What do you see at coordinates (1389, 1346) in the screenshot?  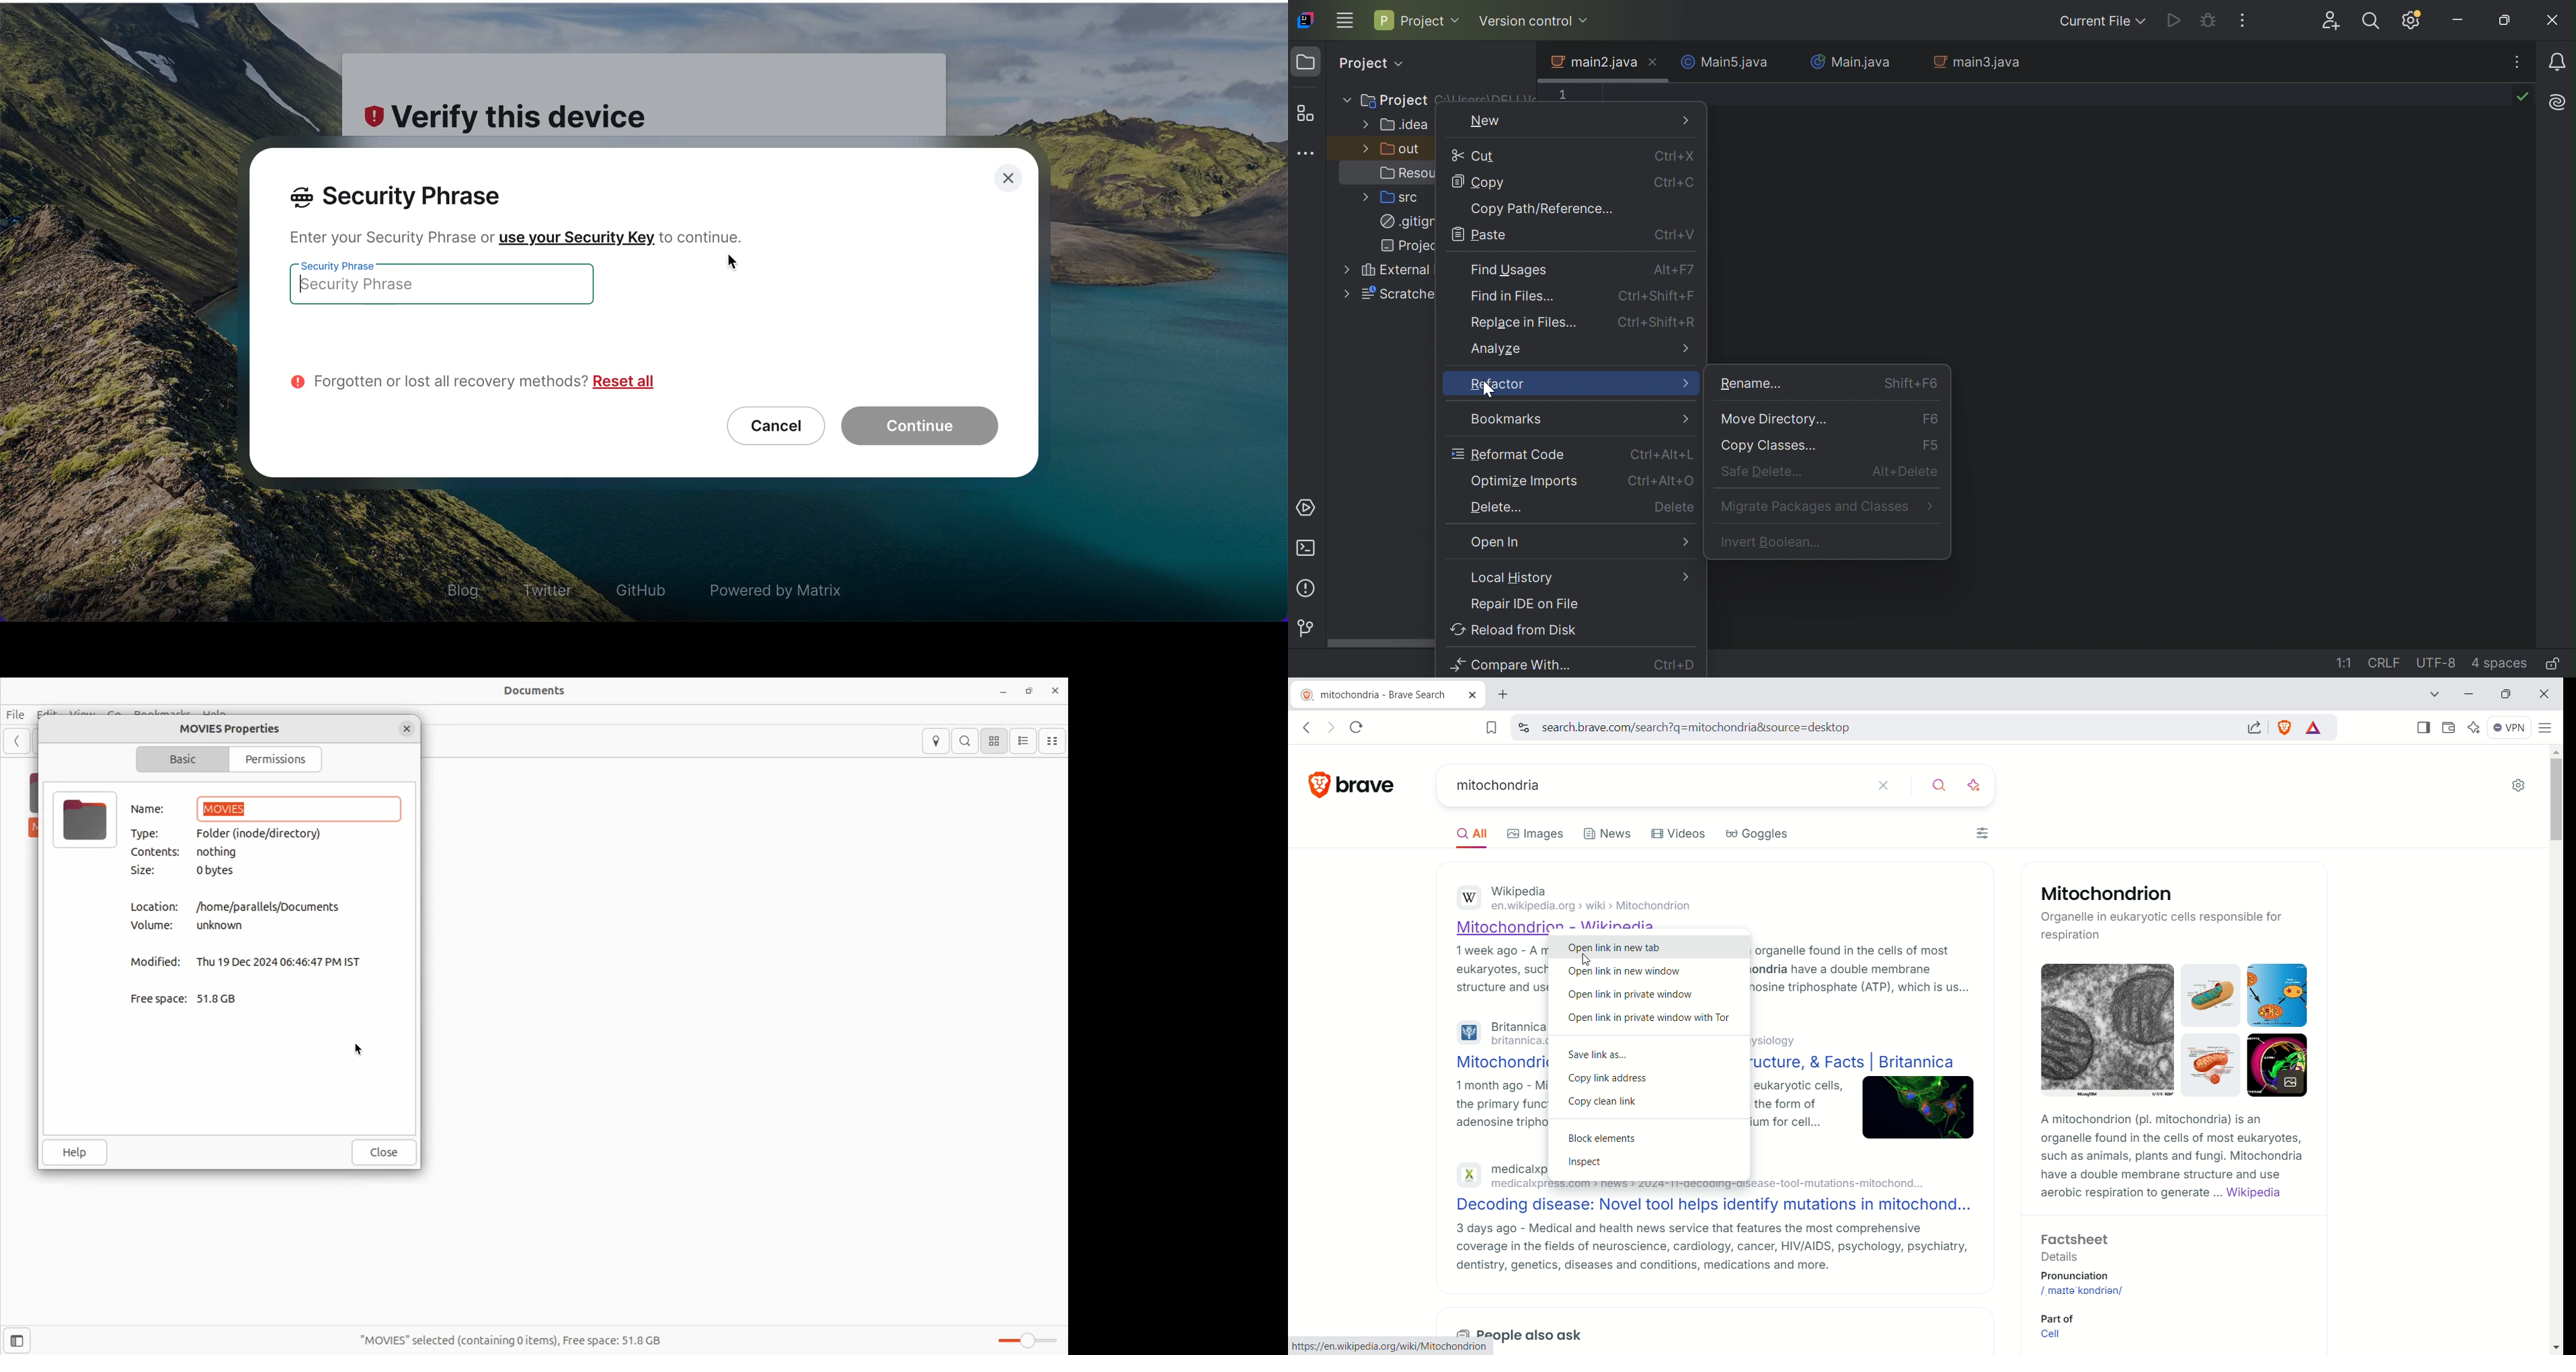 I see `https://en.wikipedia.org/wiki/Mitochondrion` at bounding box center [1389, 1346].